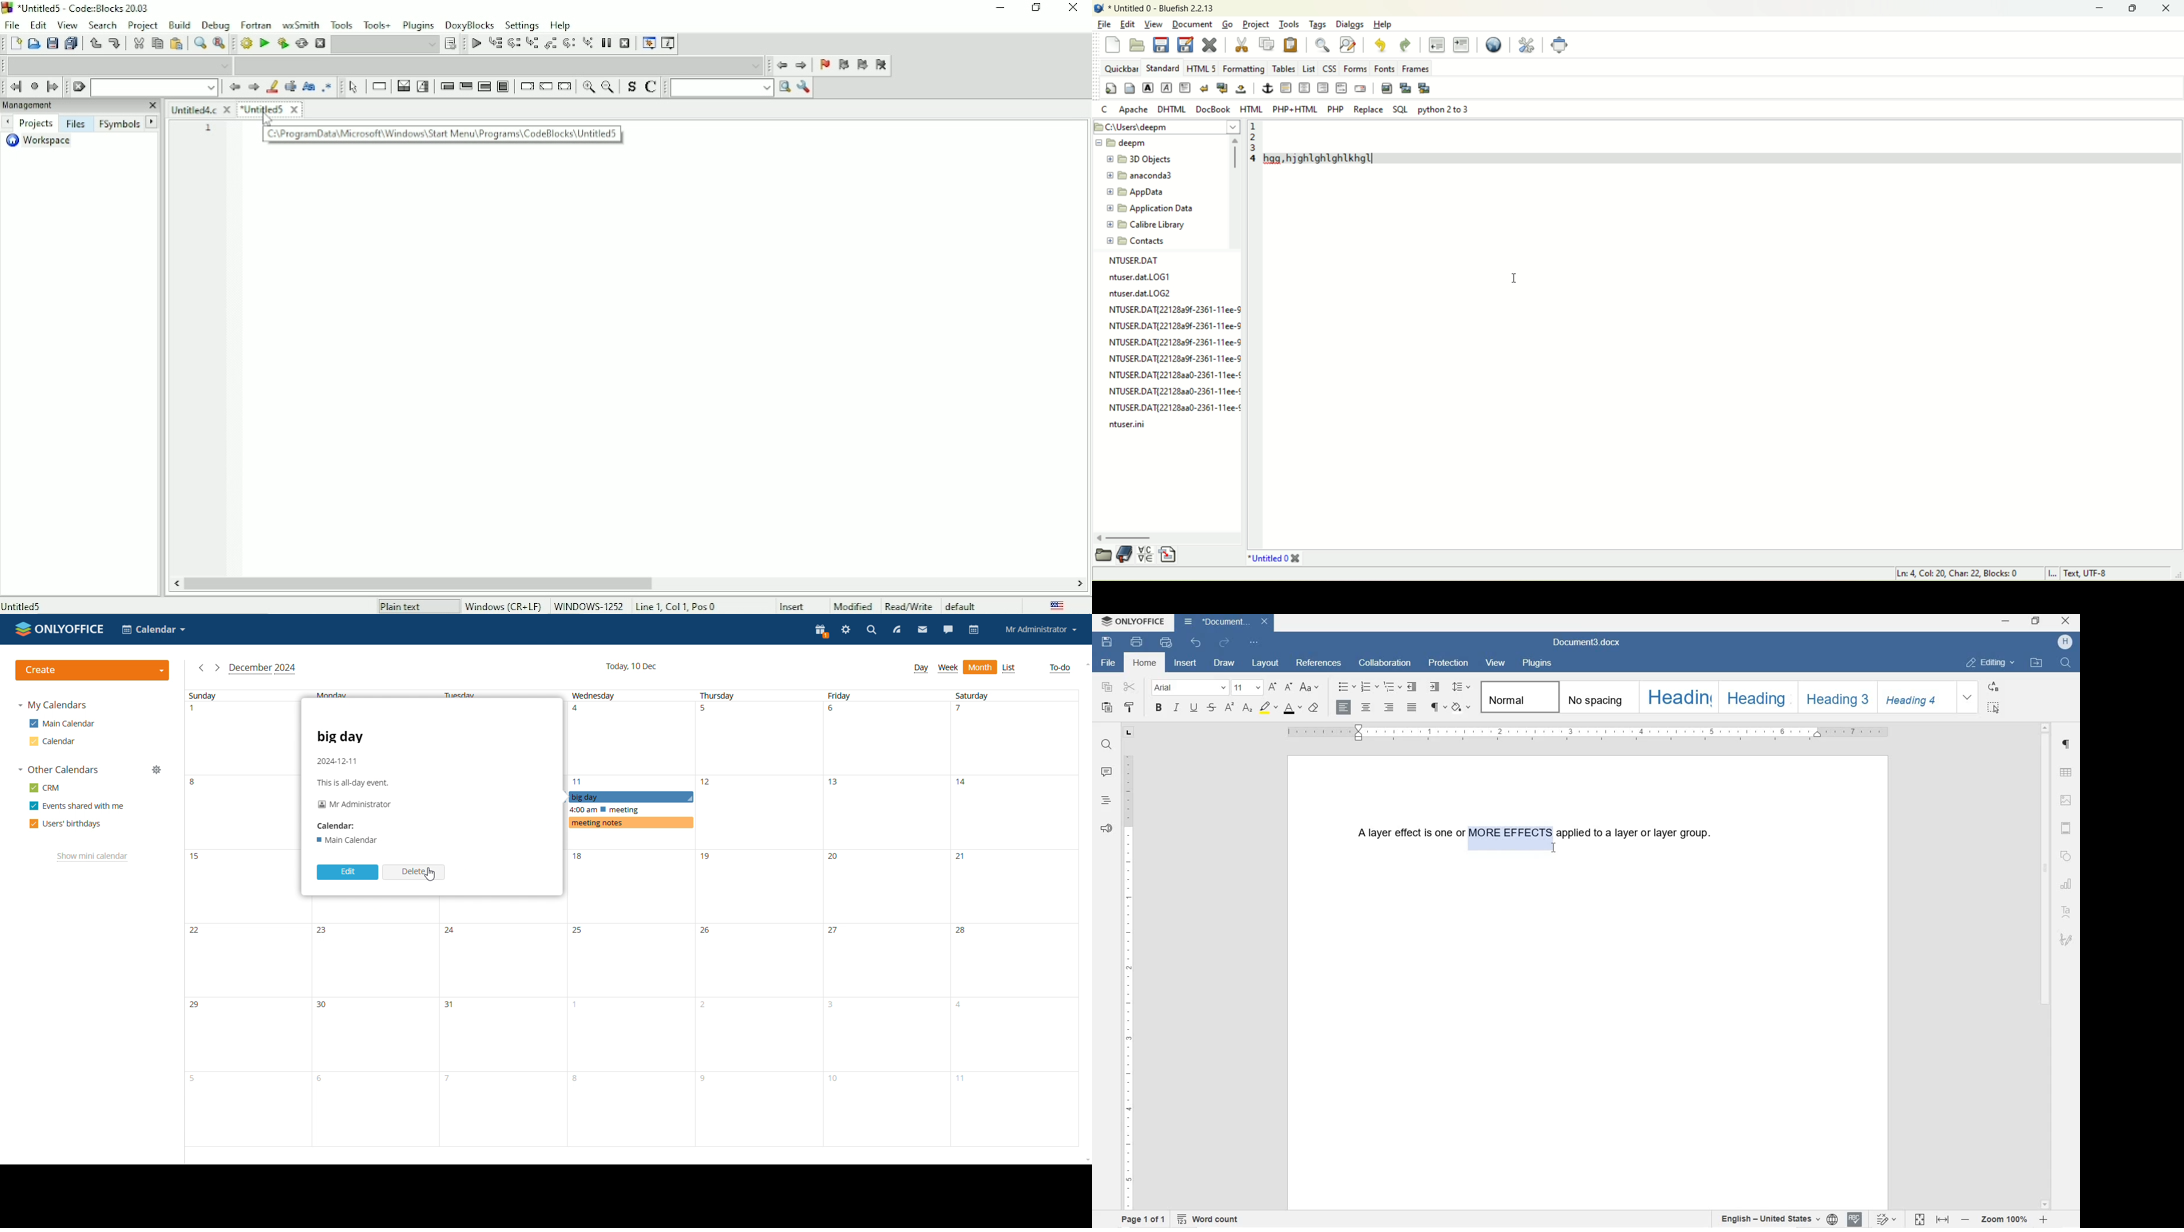 The width and height of the screenshot is (2184, 1232). Describe the element at coordinates (1495, 663) in the screenshot. I see `VIEW` at that location.